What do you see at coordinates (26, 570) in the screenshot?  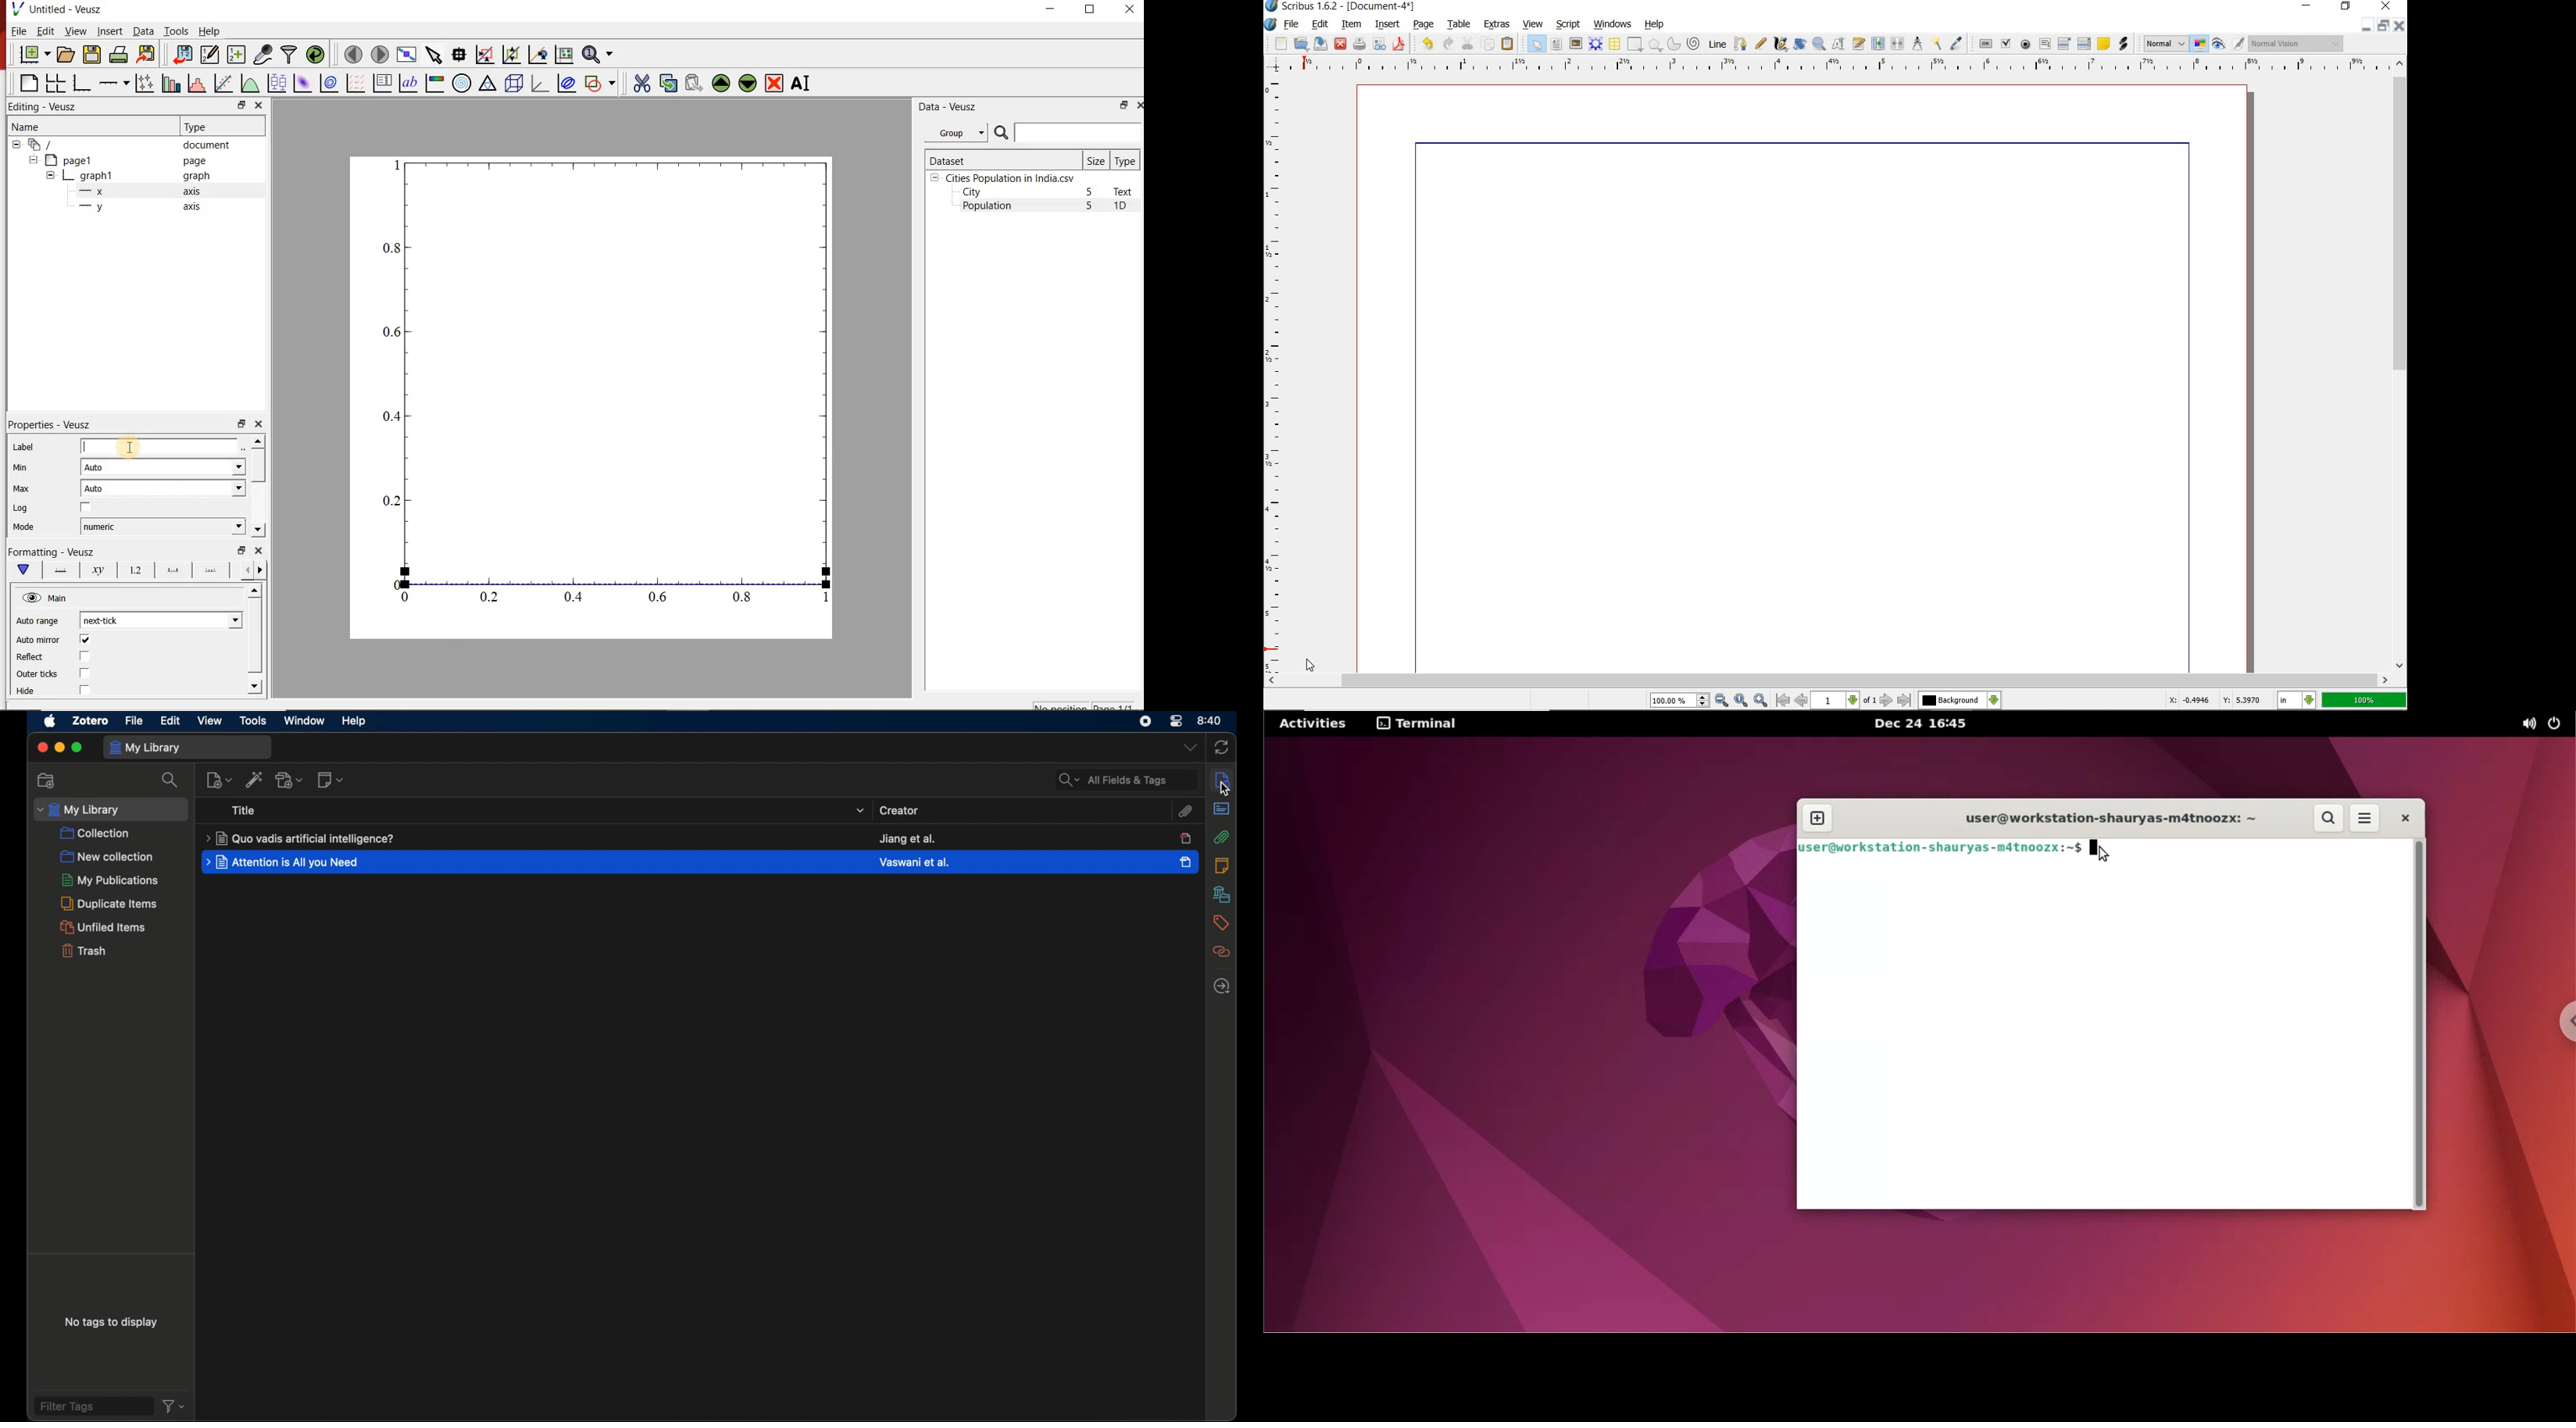 I see `Main formatting` at bounding box center [26, 570].